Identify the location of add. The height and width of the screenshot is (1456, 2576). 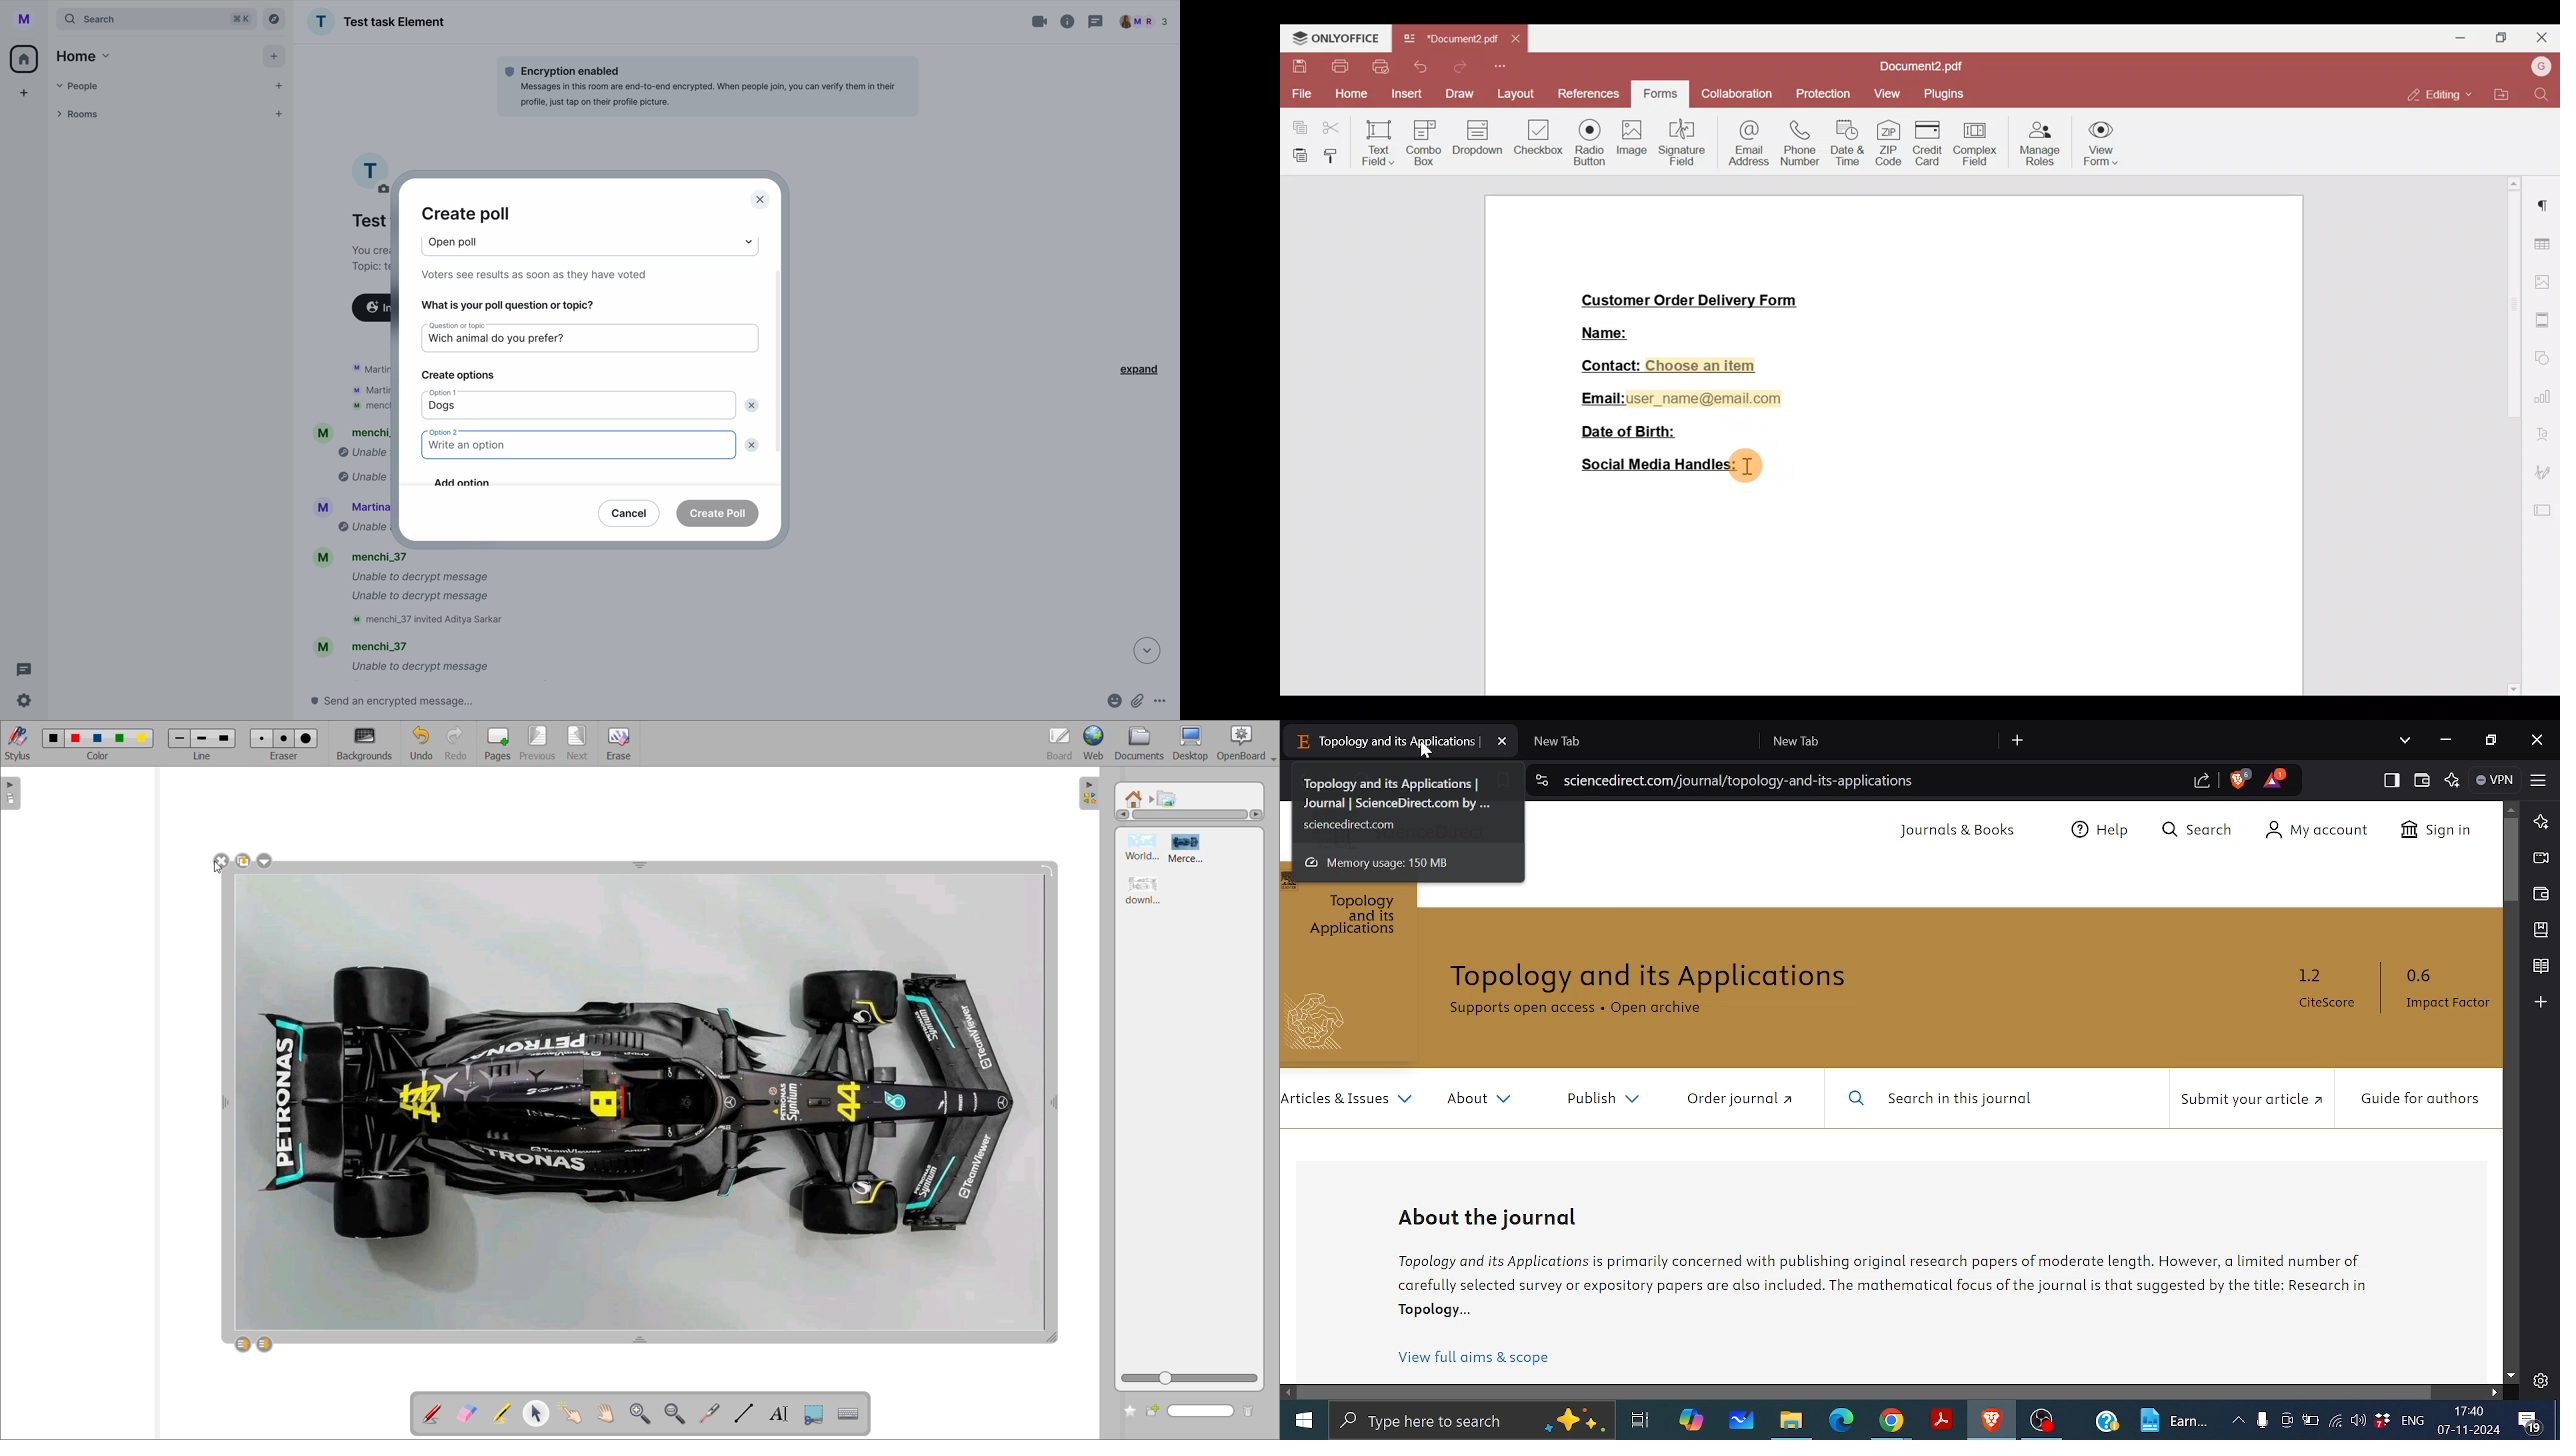
(25, 95).